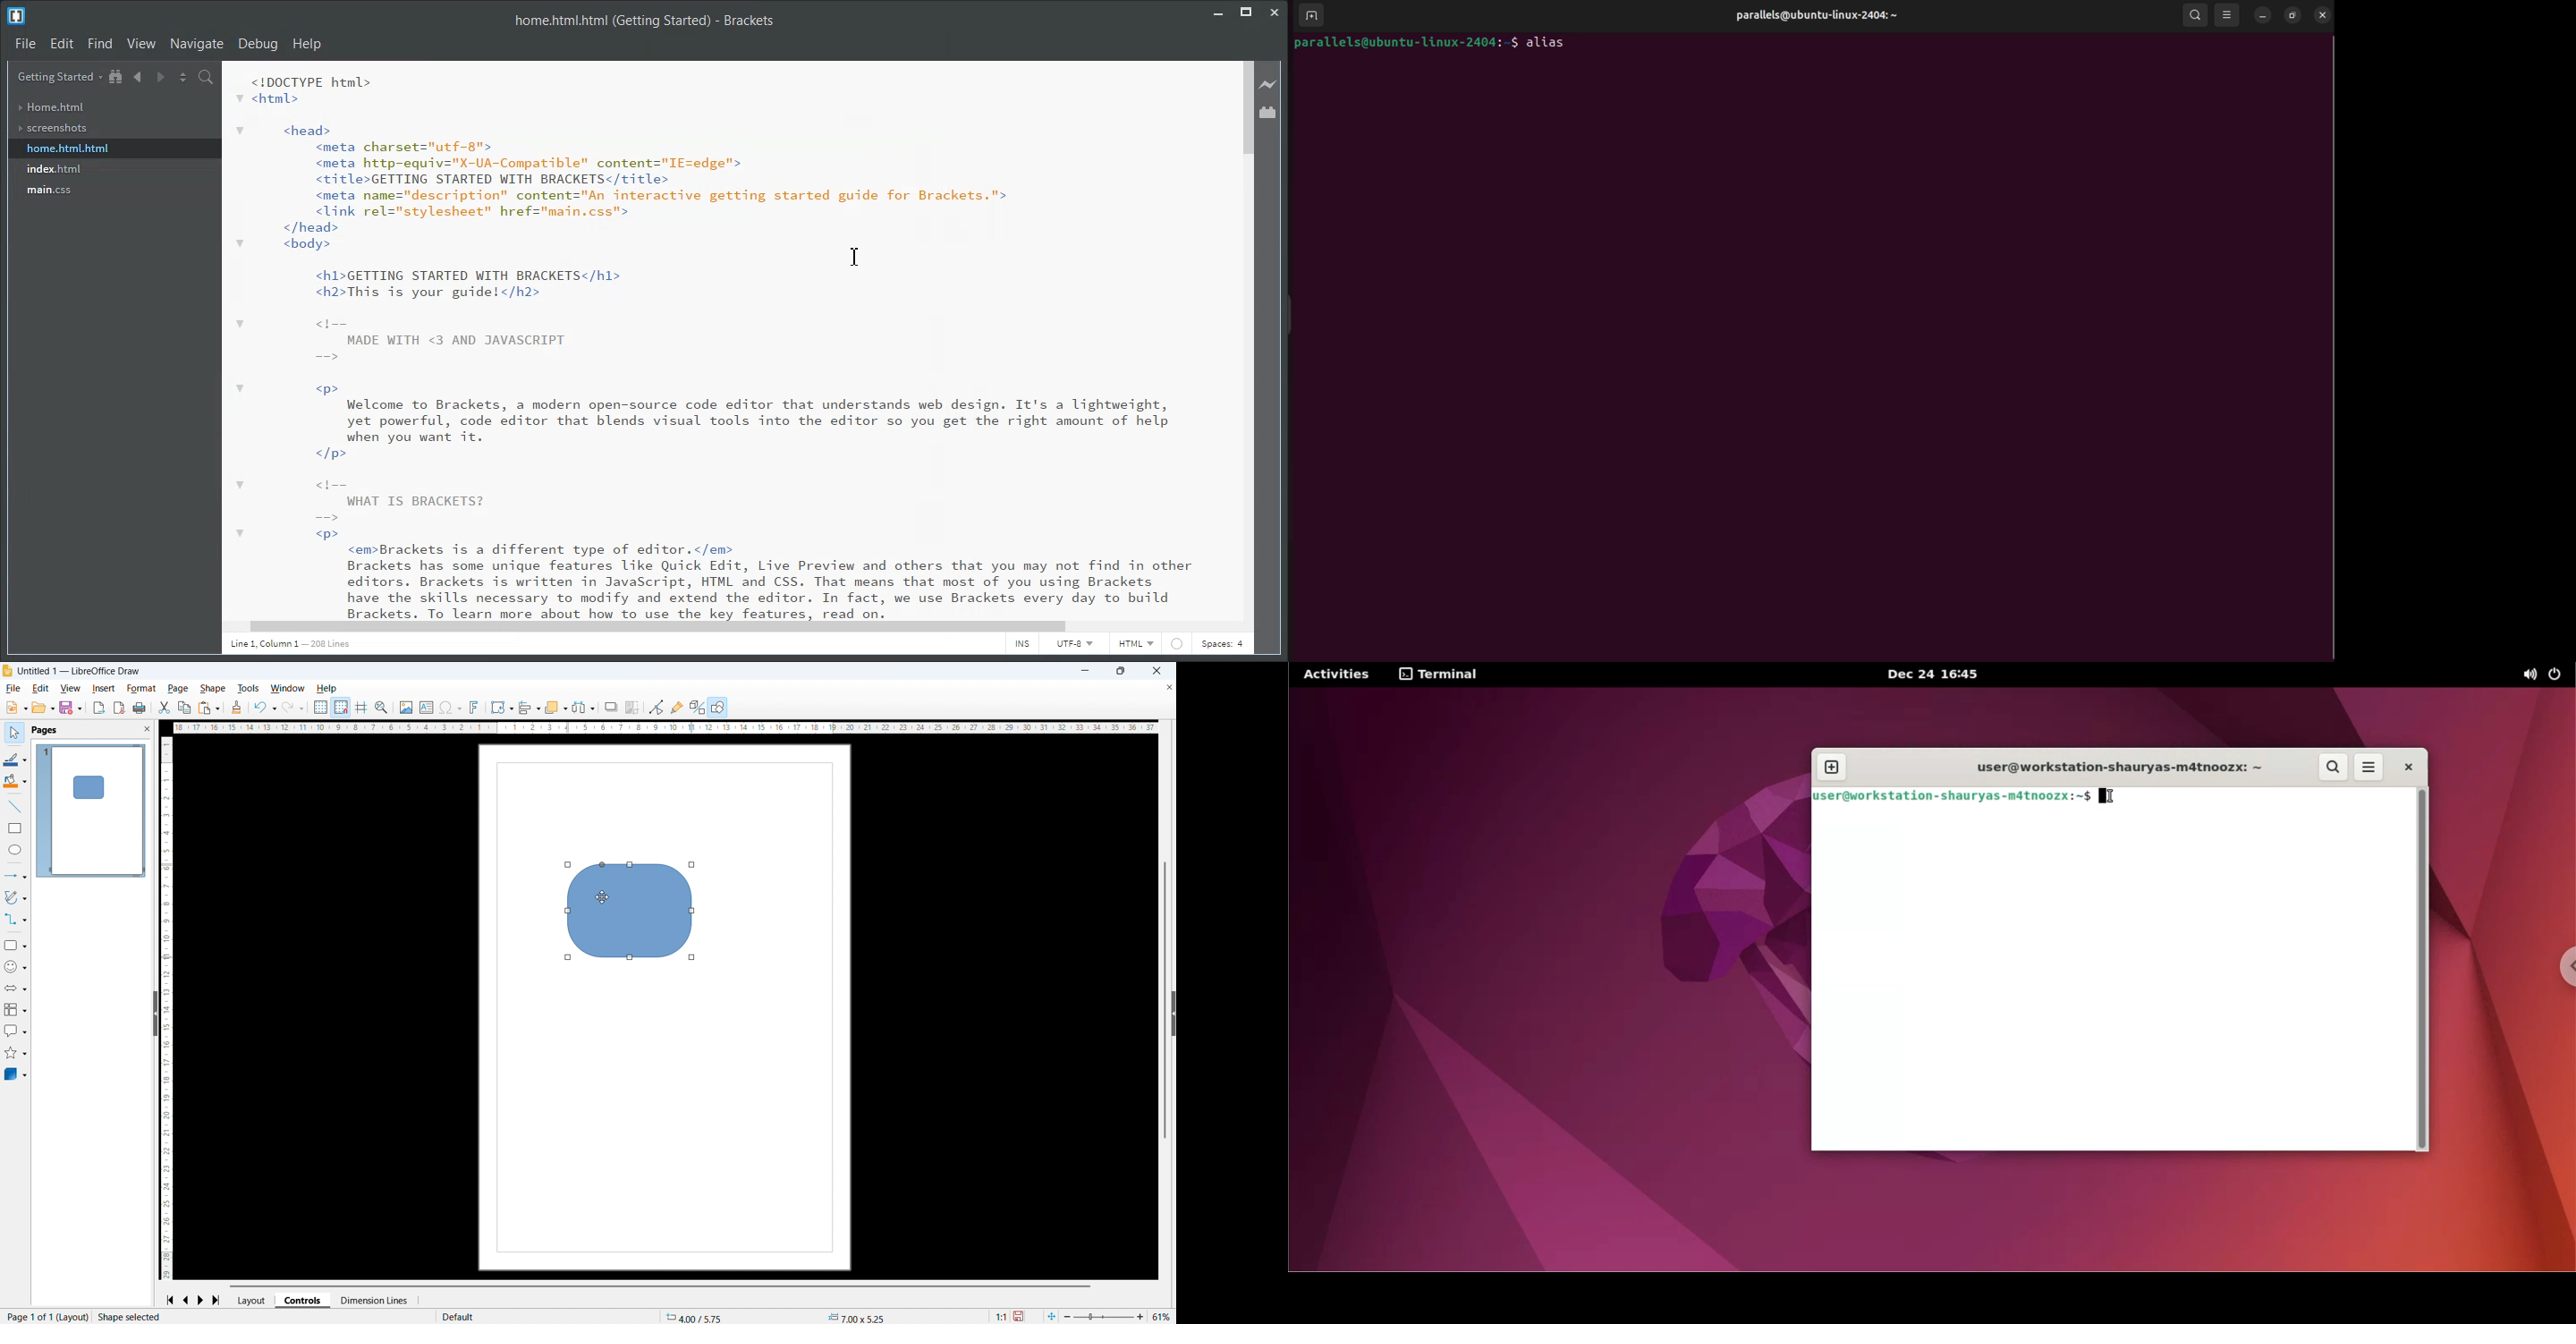  I want to click on open , so click(44, 707).